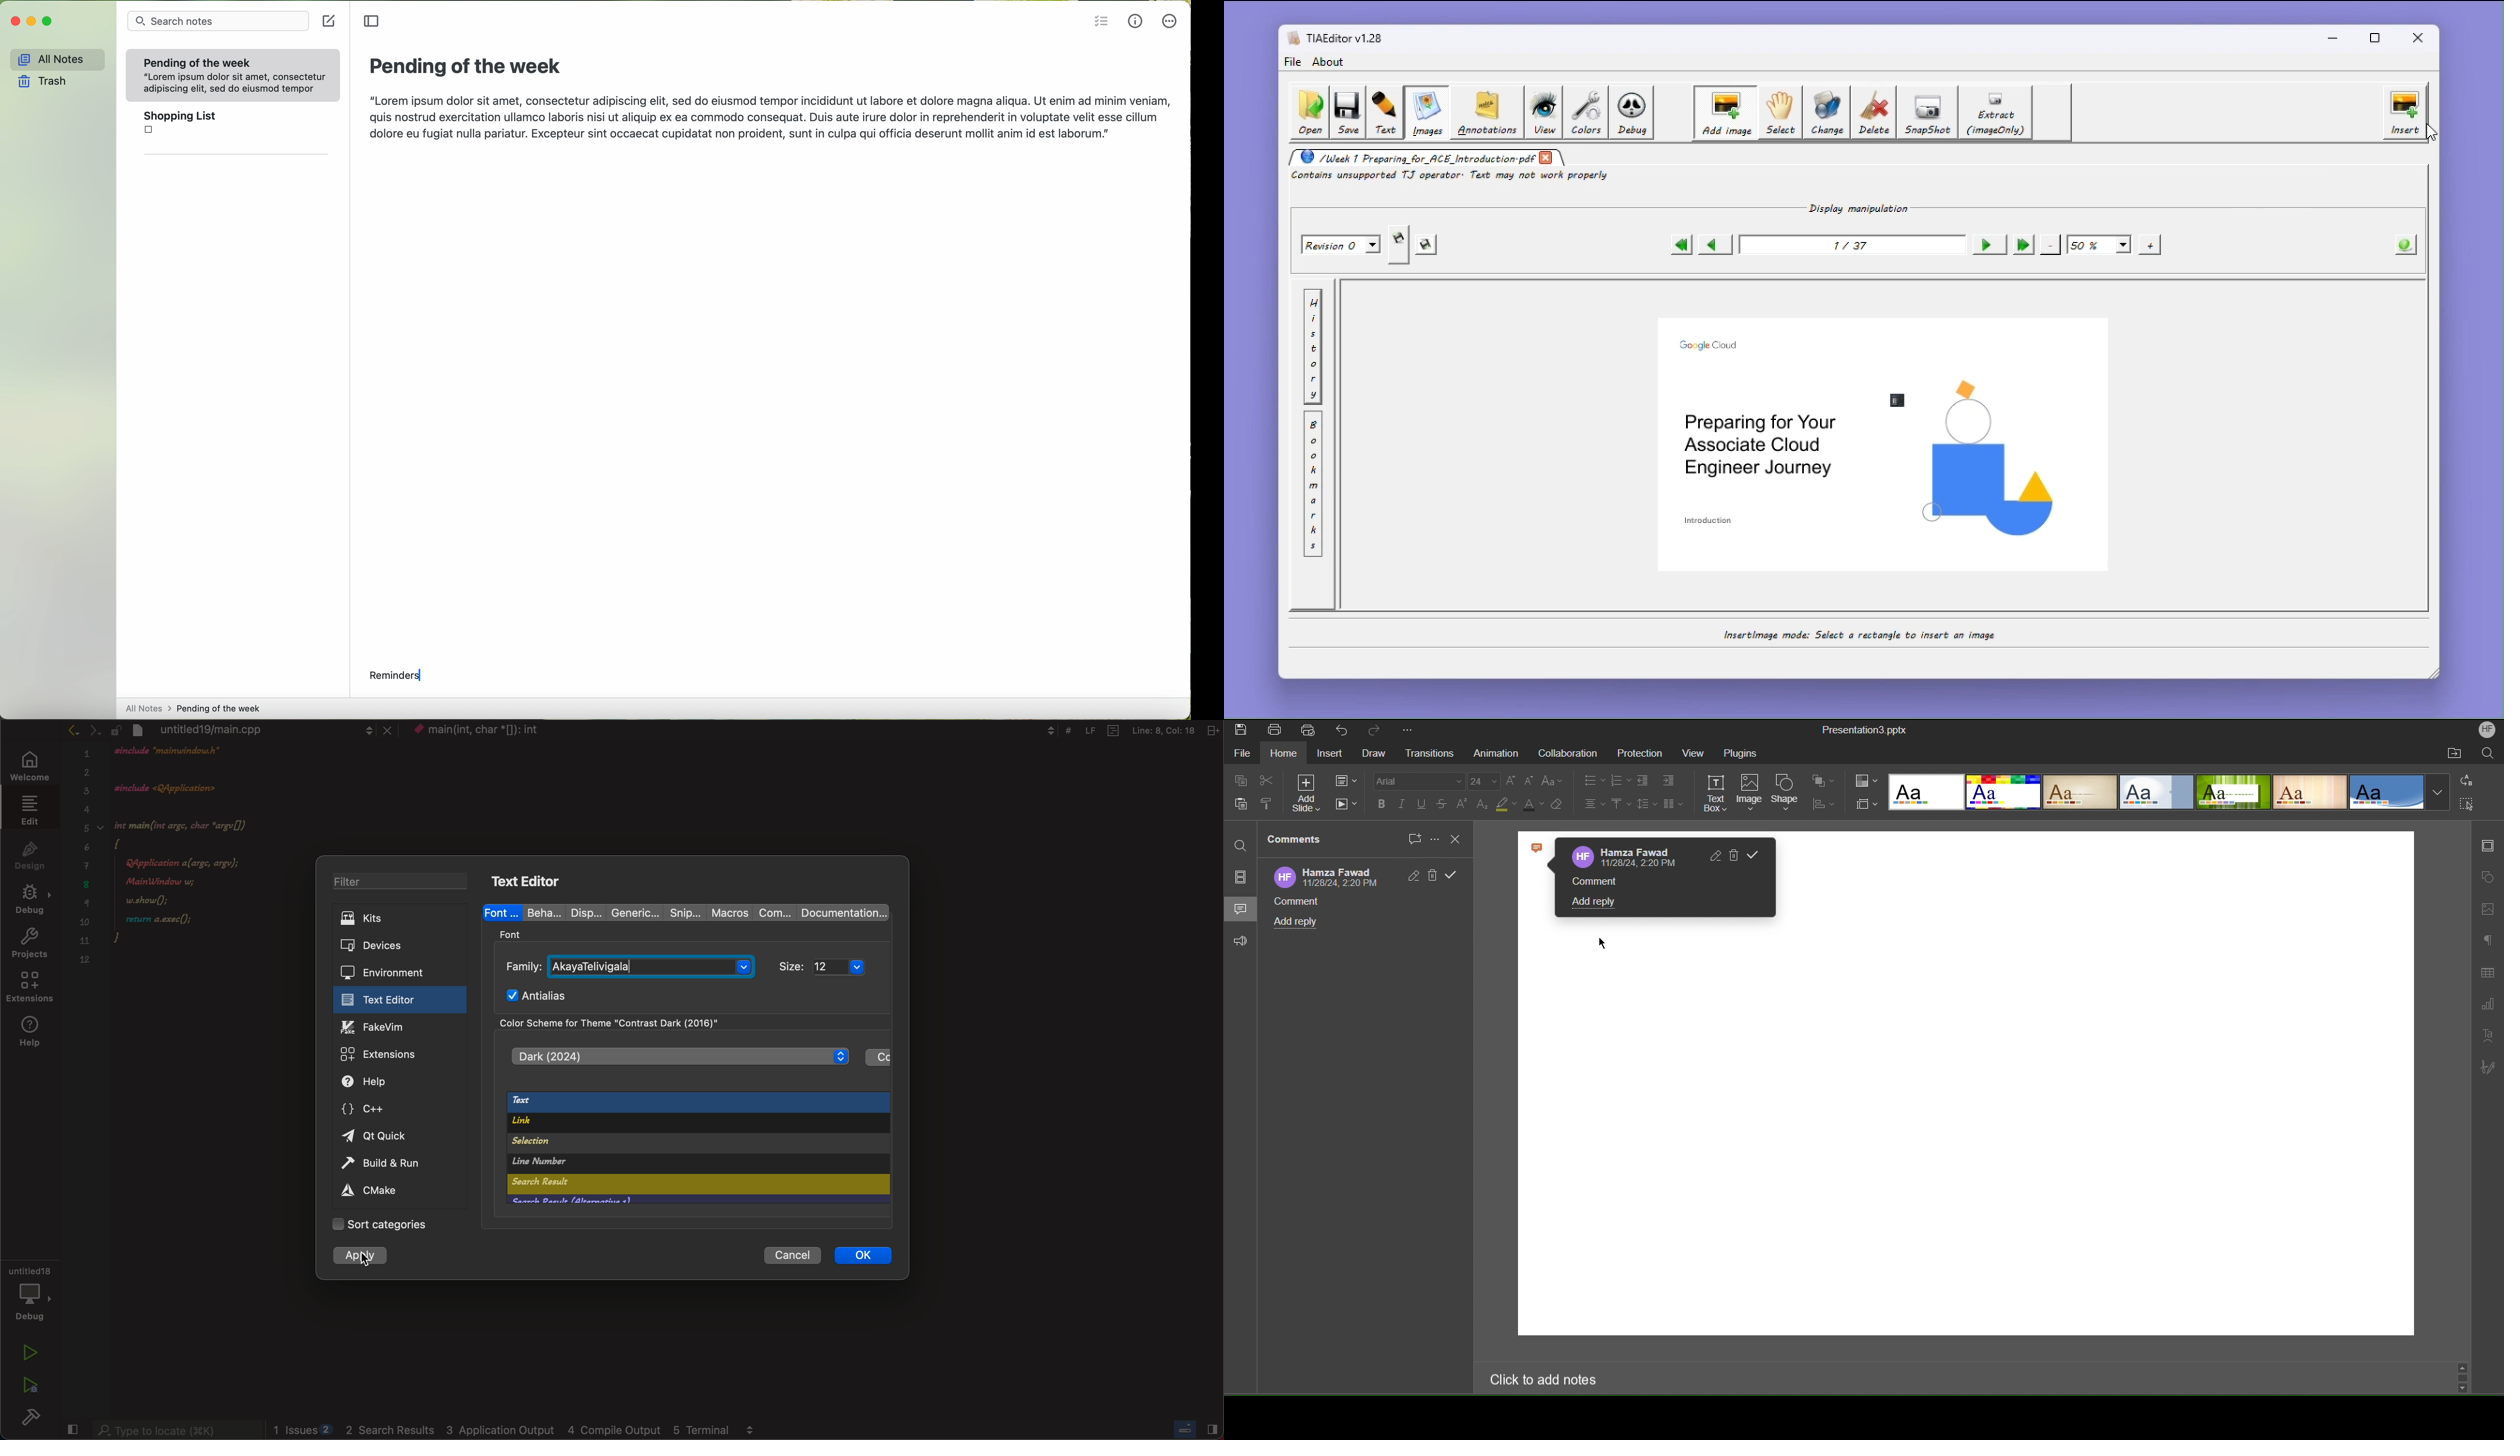  Describe the element at coordinates (1430, 753) in the screenshot. I see `Transitions` at that location.